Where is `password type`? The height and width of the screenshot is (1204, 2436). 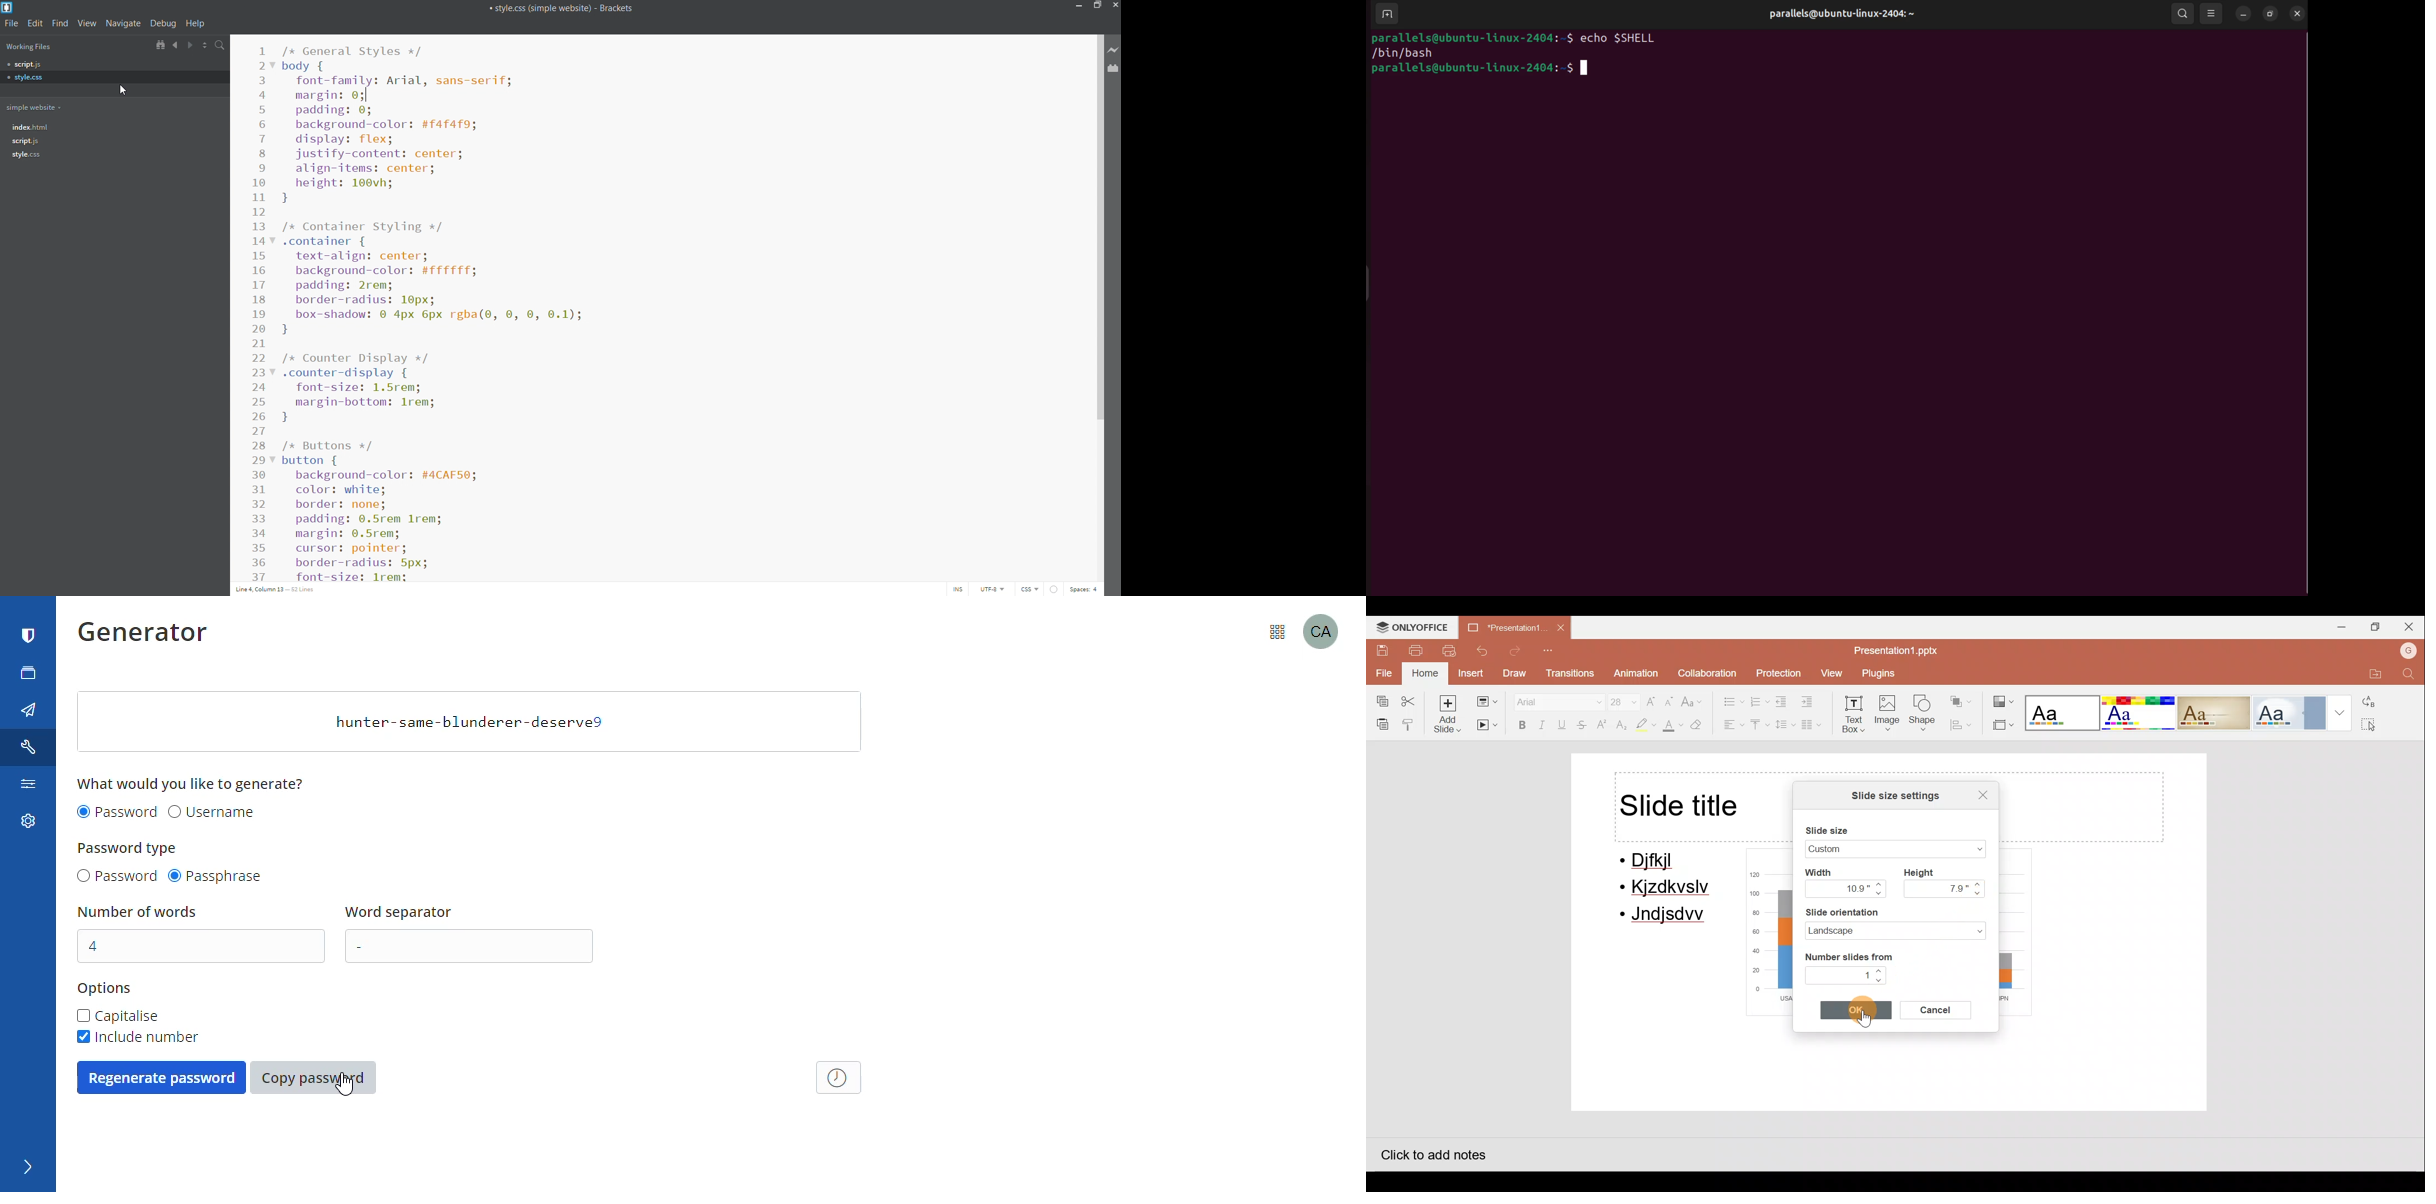
password type is located at coordinates (129, 848).